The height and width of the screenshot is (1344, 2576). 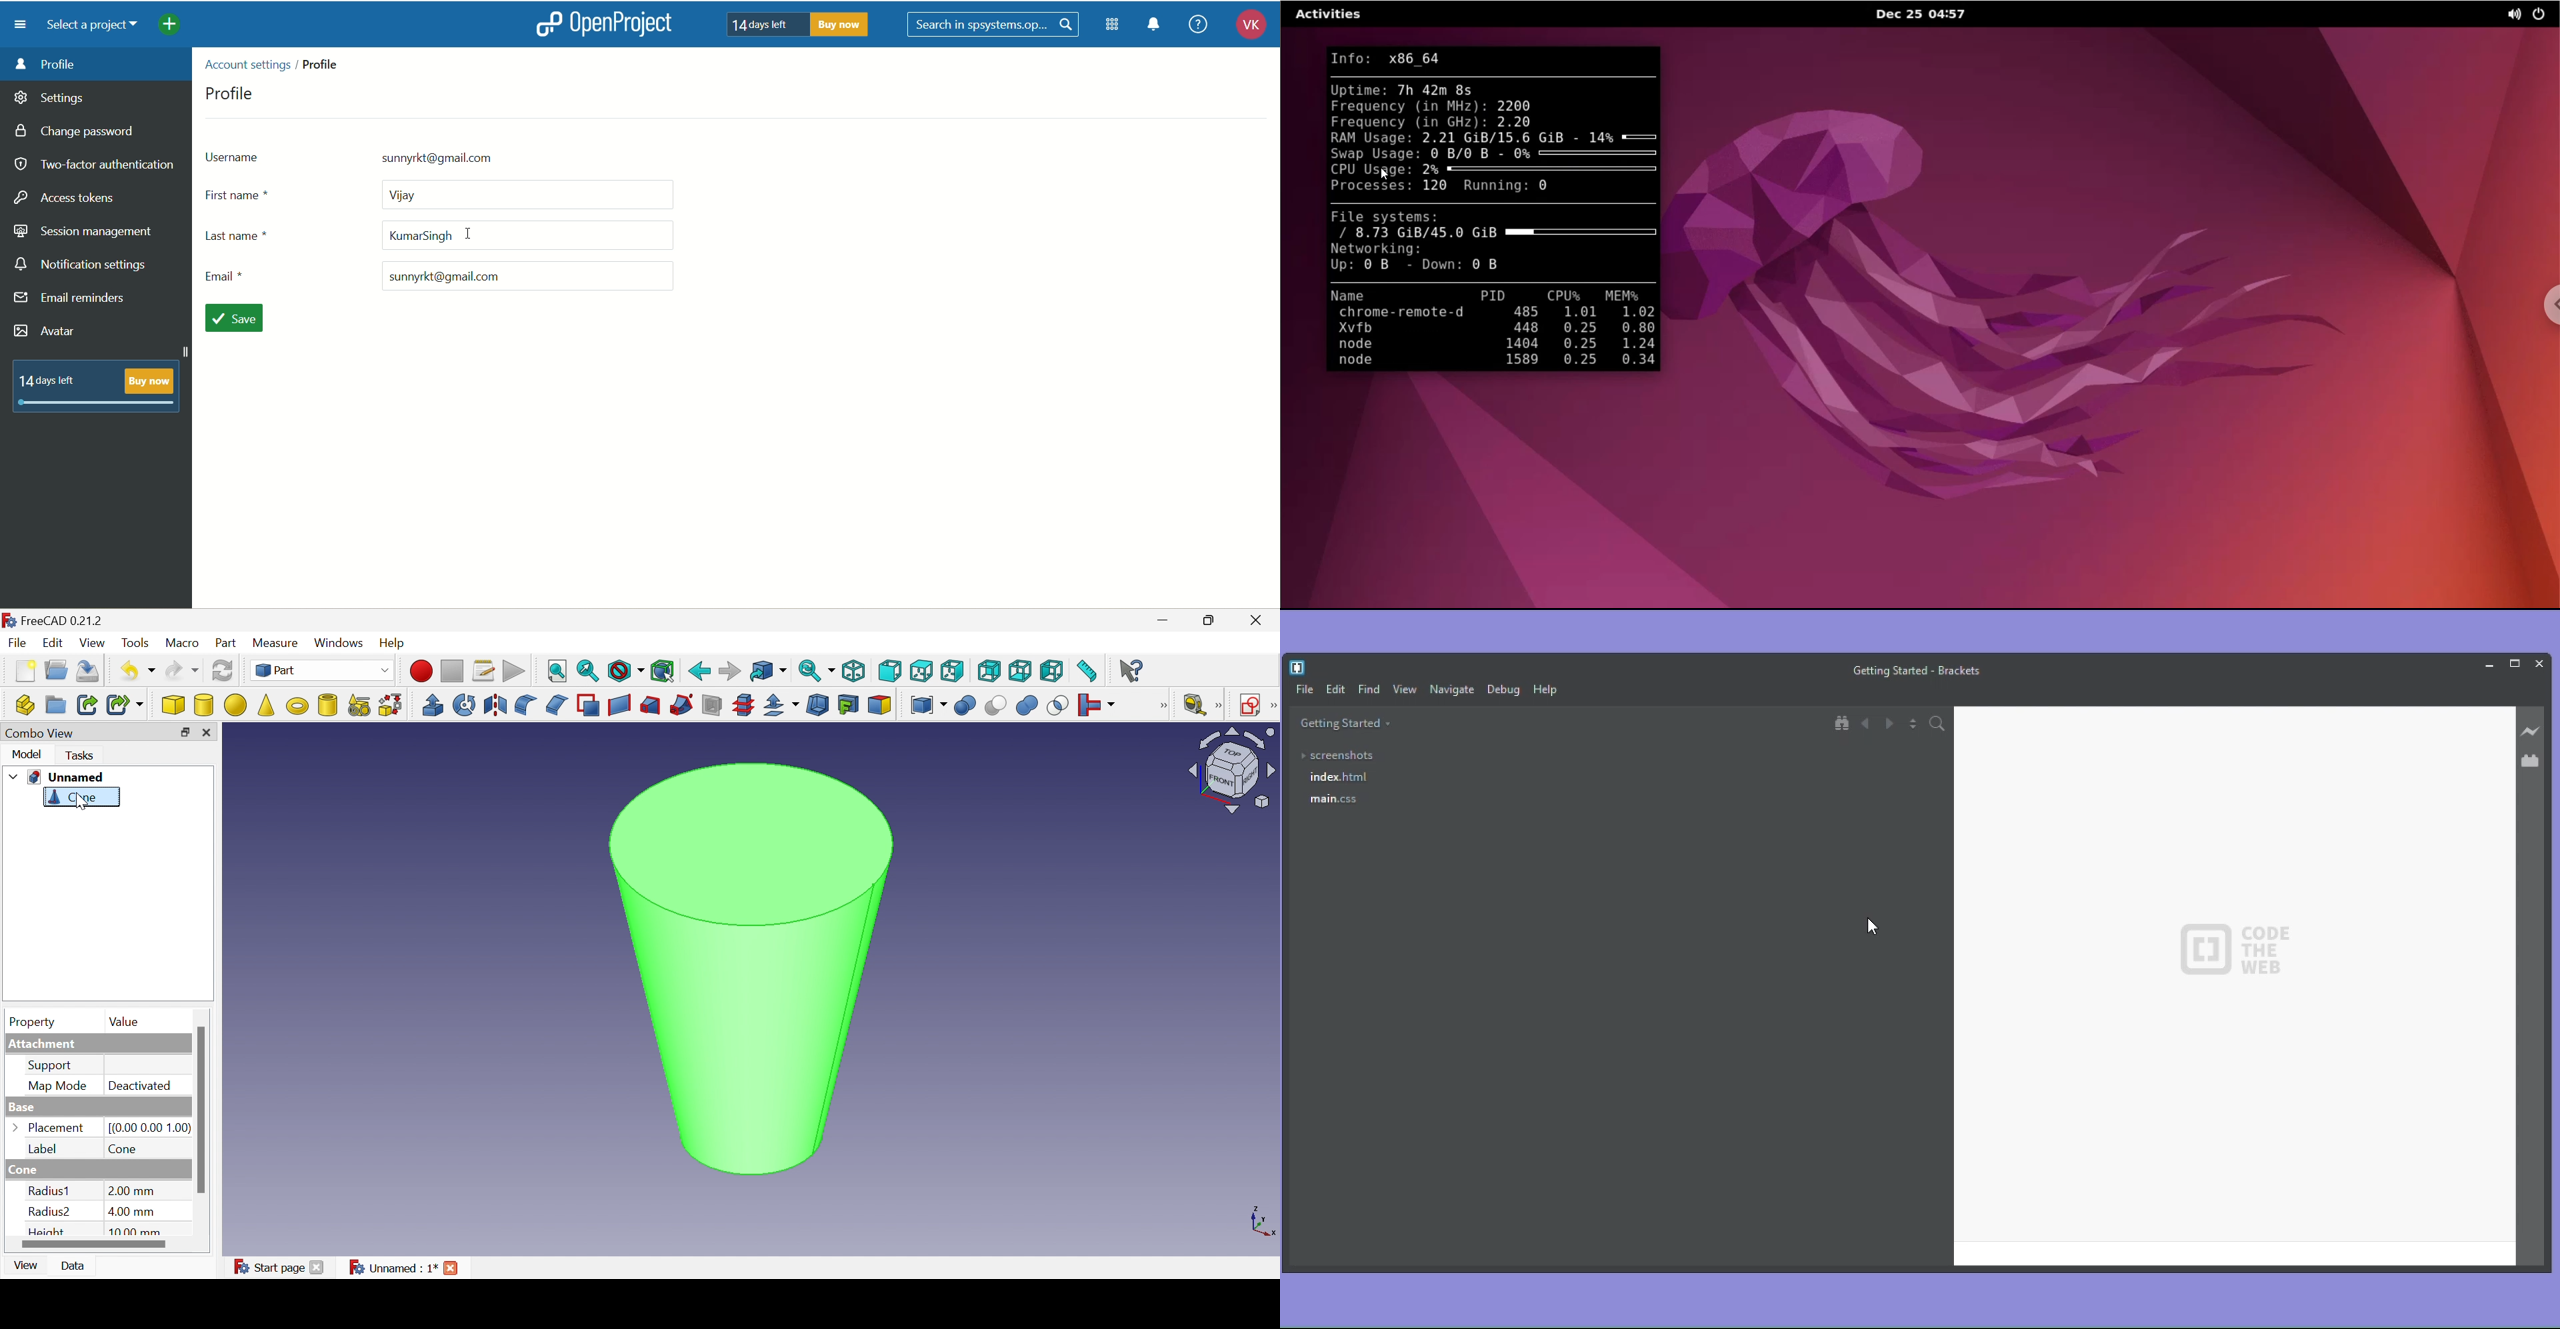 I want to click on Right, so click(x=953, y=671).